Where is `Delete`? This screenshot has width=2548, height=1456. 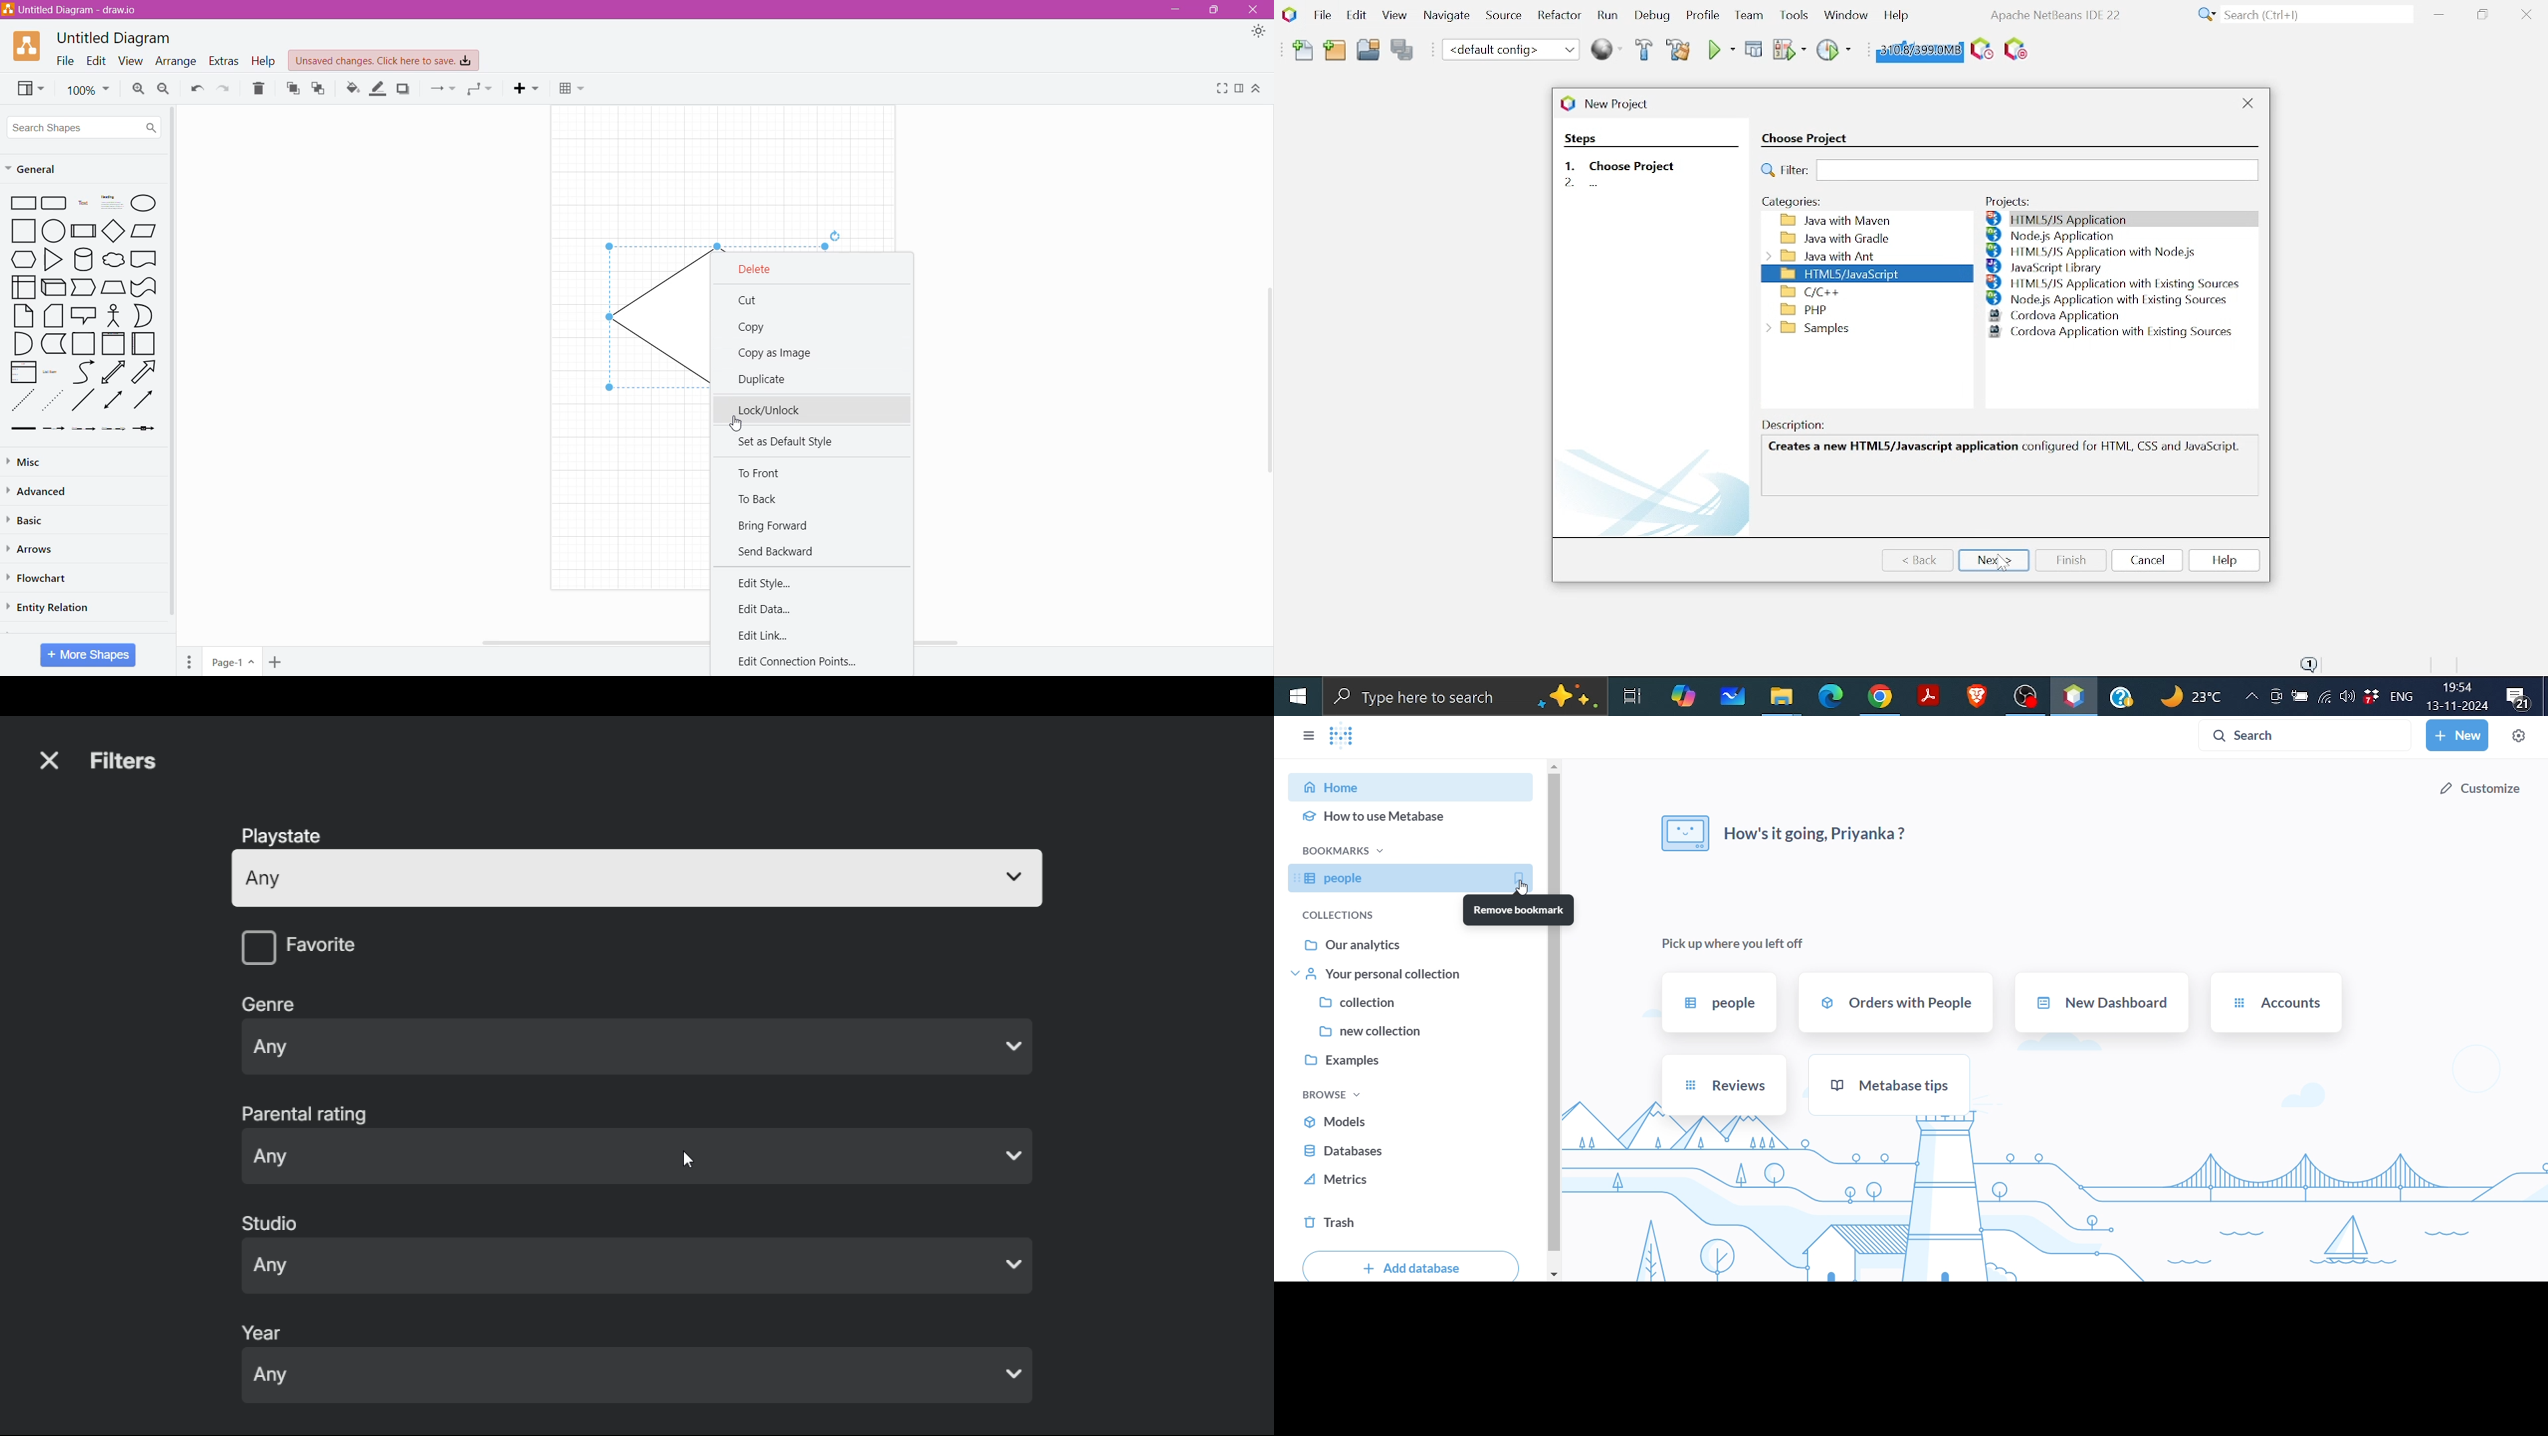 Delete is located at coordinates (765, 270).